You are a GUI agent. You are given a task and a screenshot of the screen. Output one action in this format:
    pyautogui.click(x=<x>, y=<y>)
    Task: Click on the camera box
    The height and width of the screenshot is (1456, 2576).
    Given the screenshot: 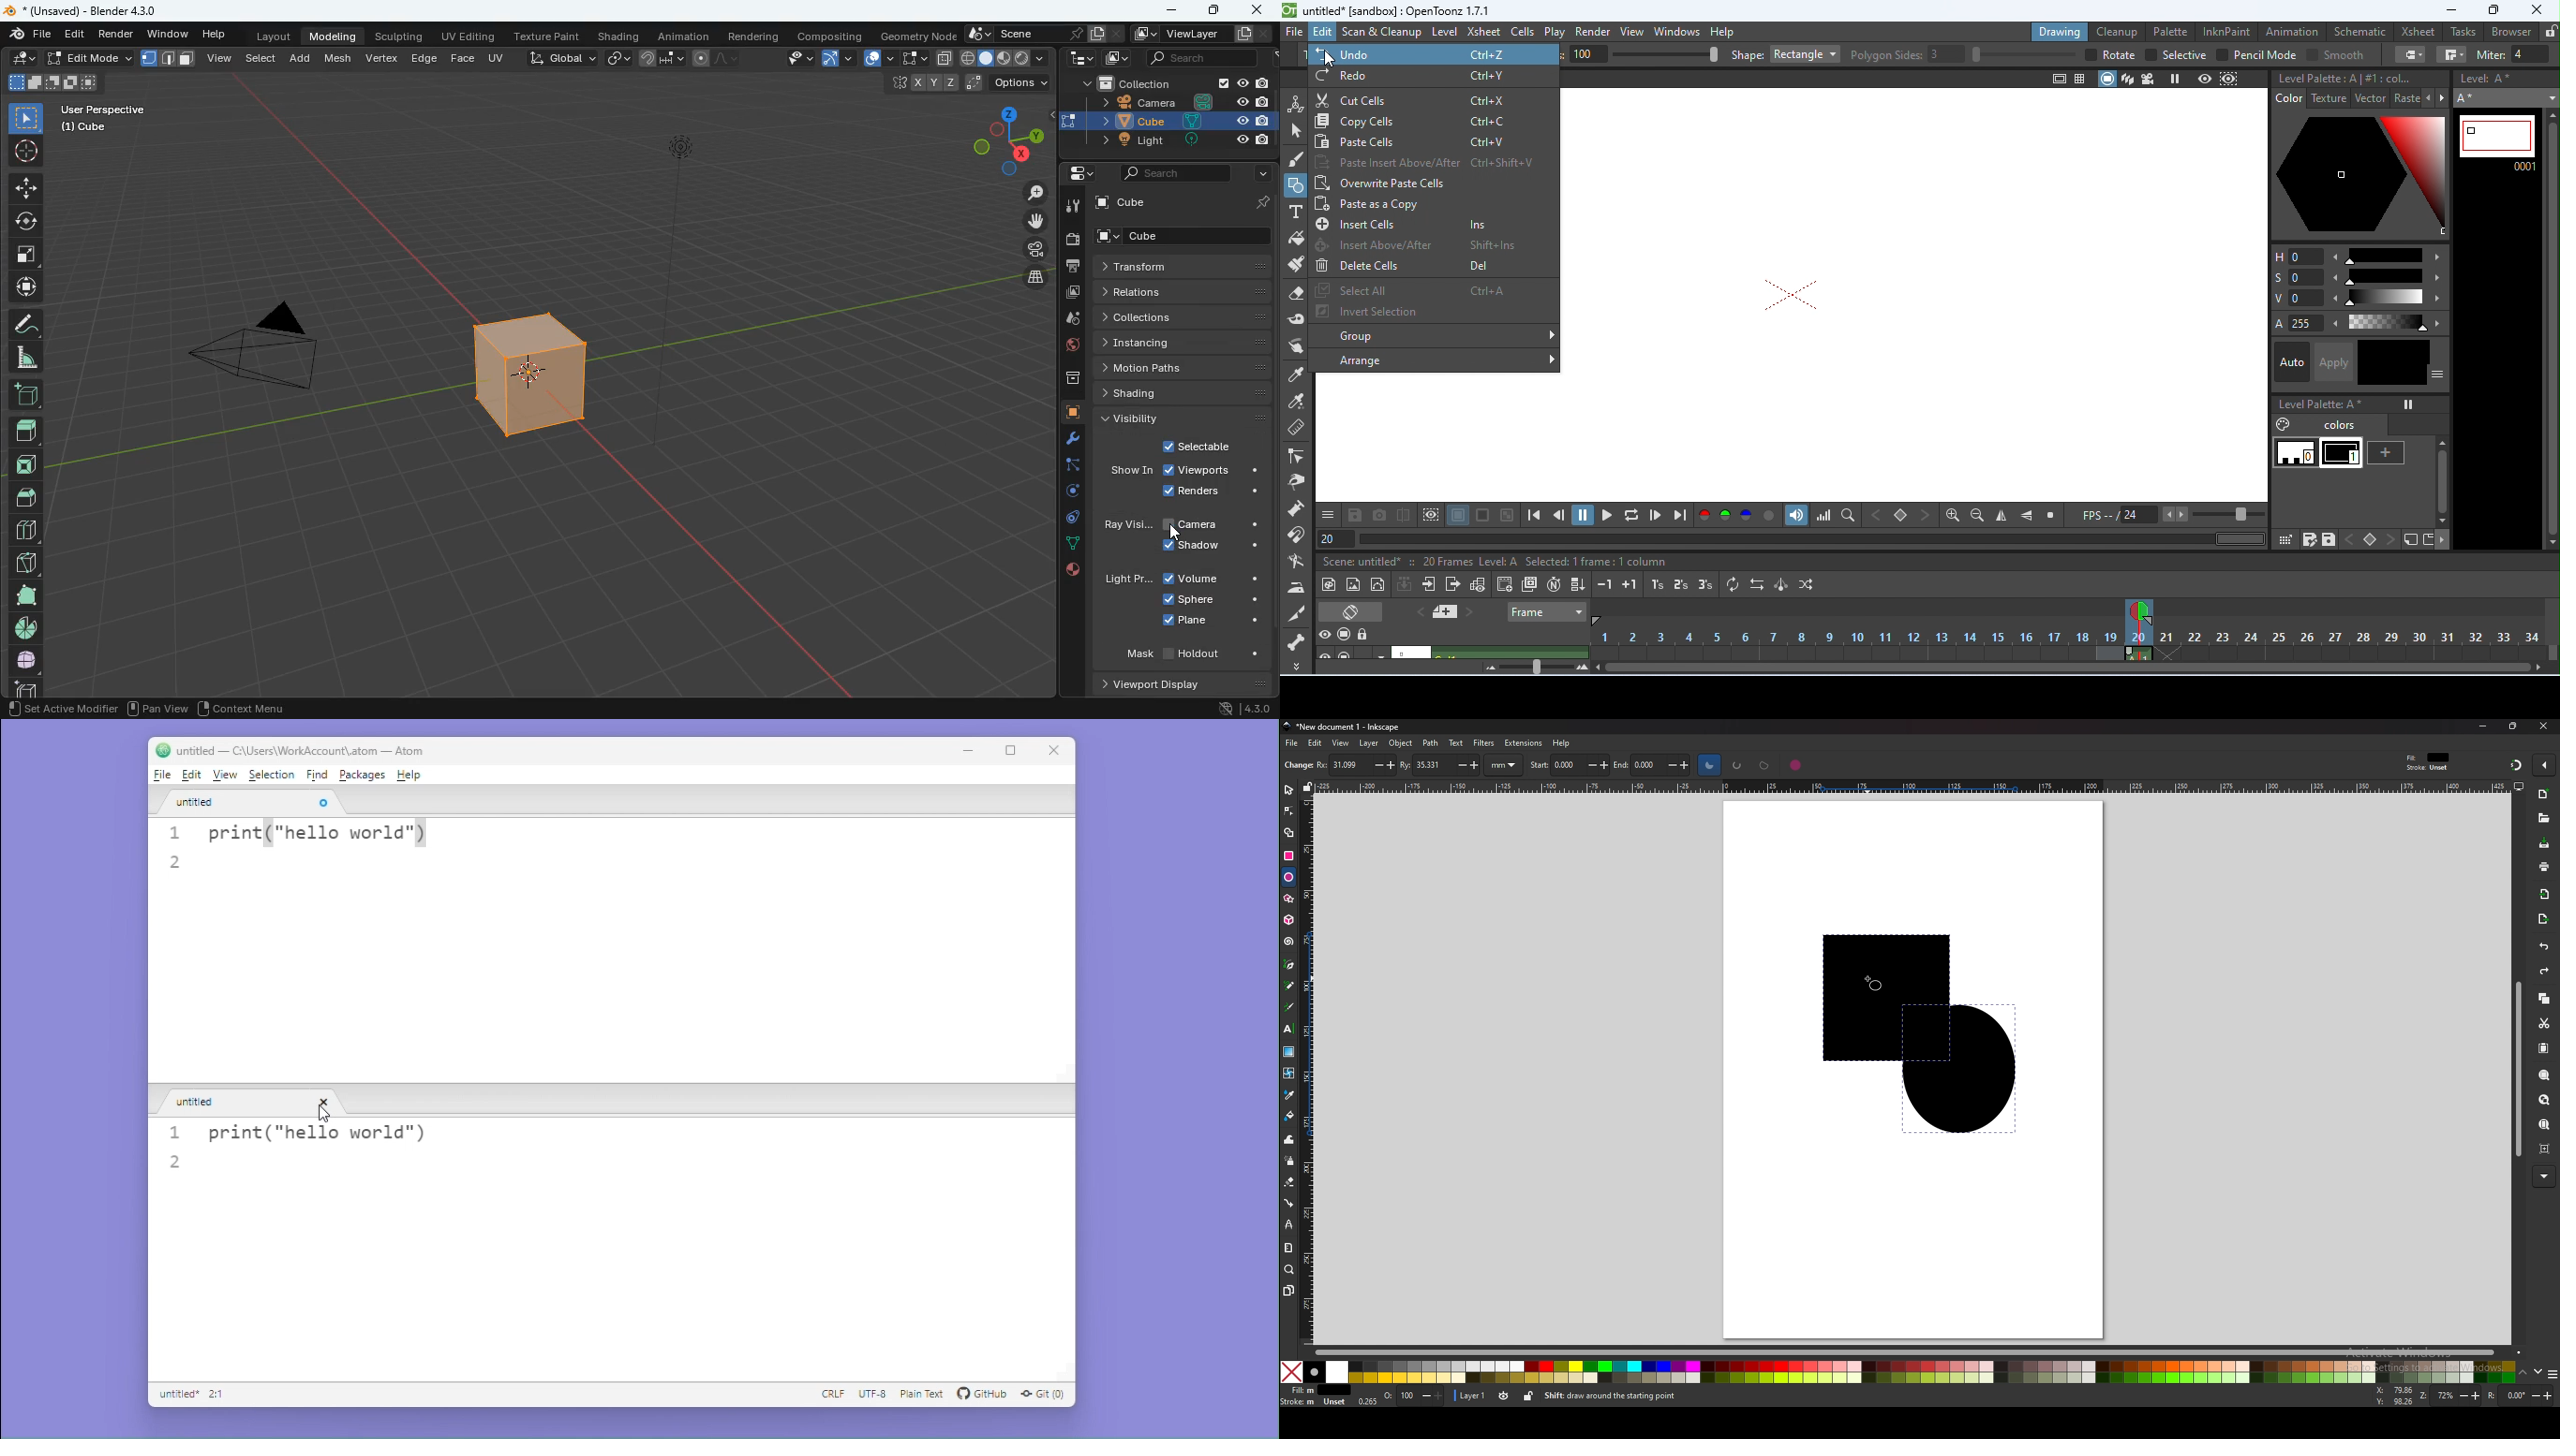 What is the action you would take?
    pyautogui.click(x=1792, y=295)
    